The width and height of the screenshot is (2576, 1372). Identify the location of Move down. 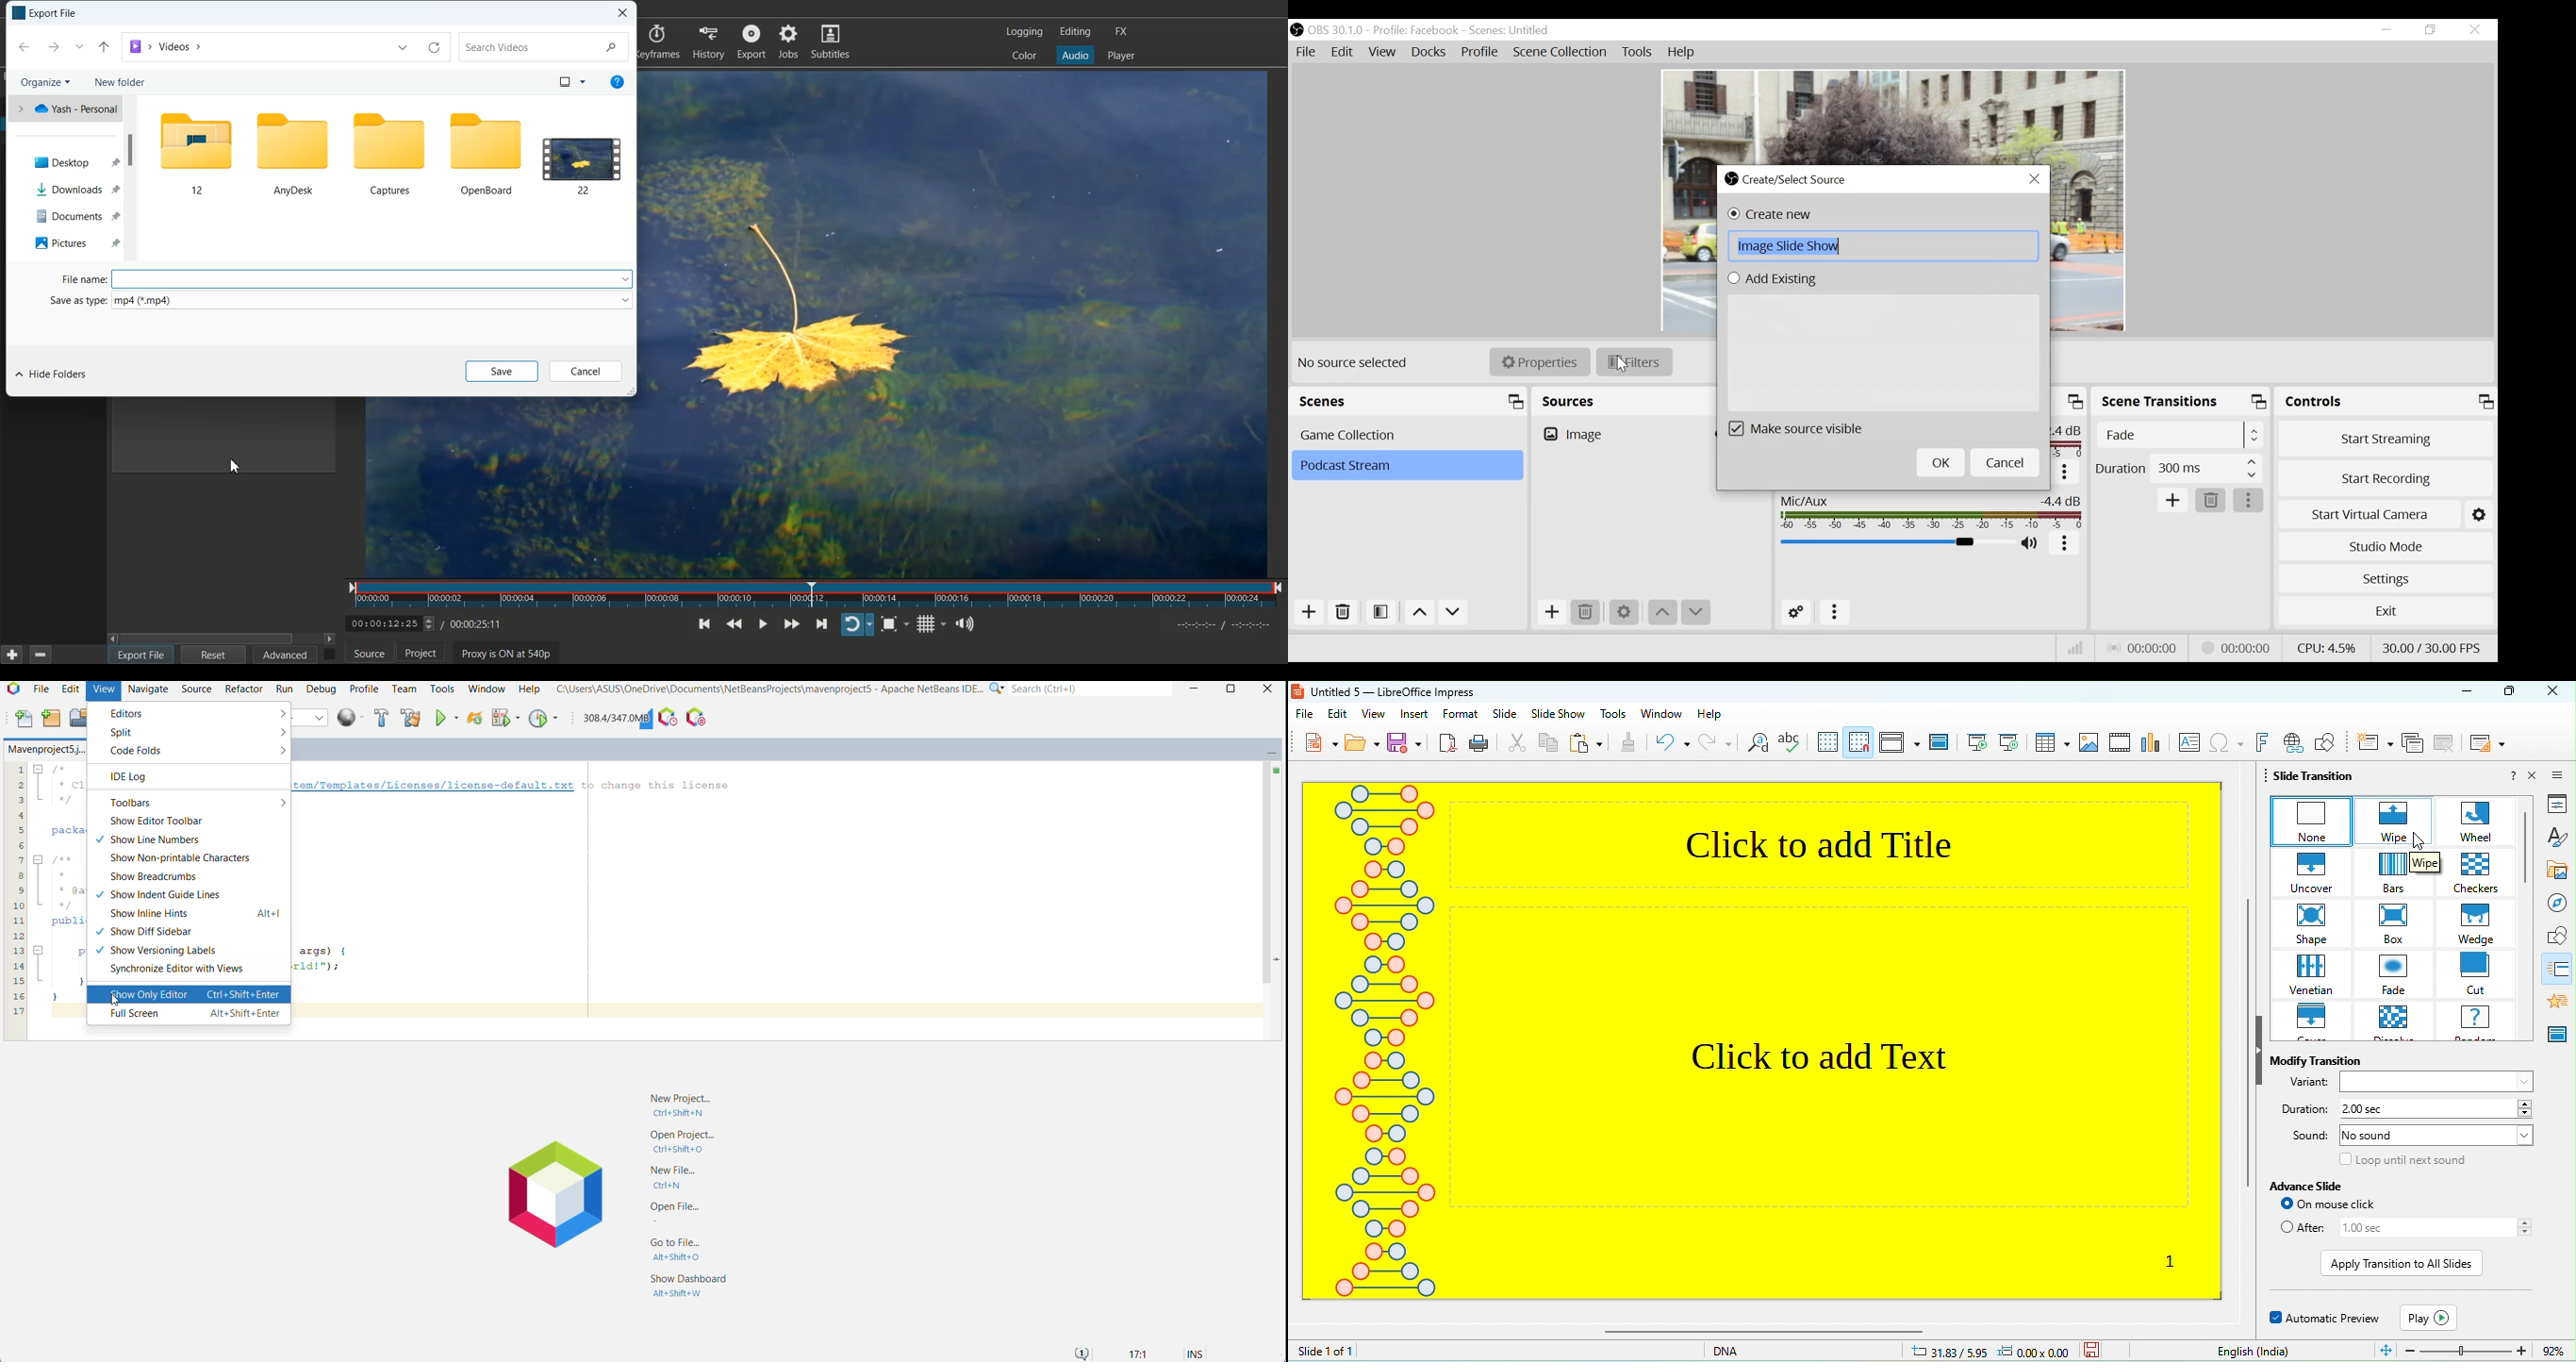
(1695, 614).